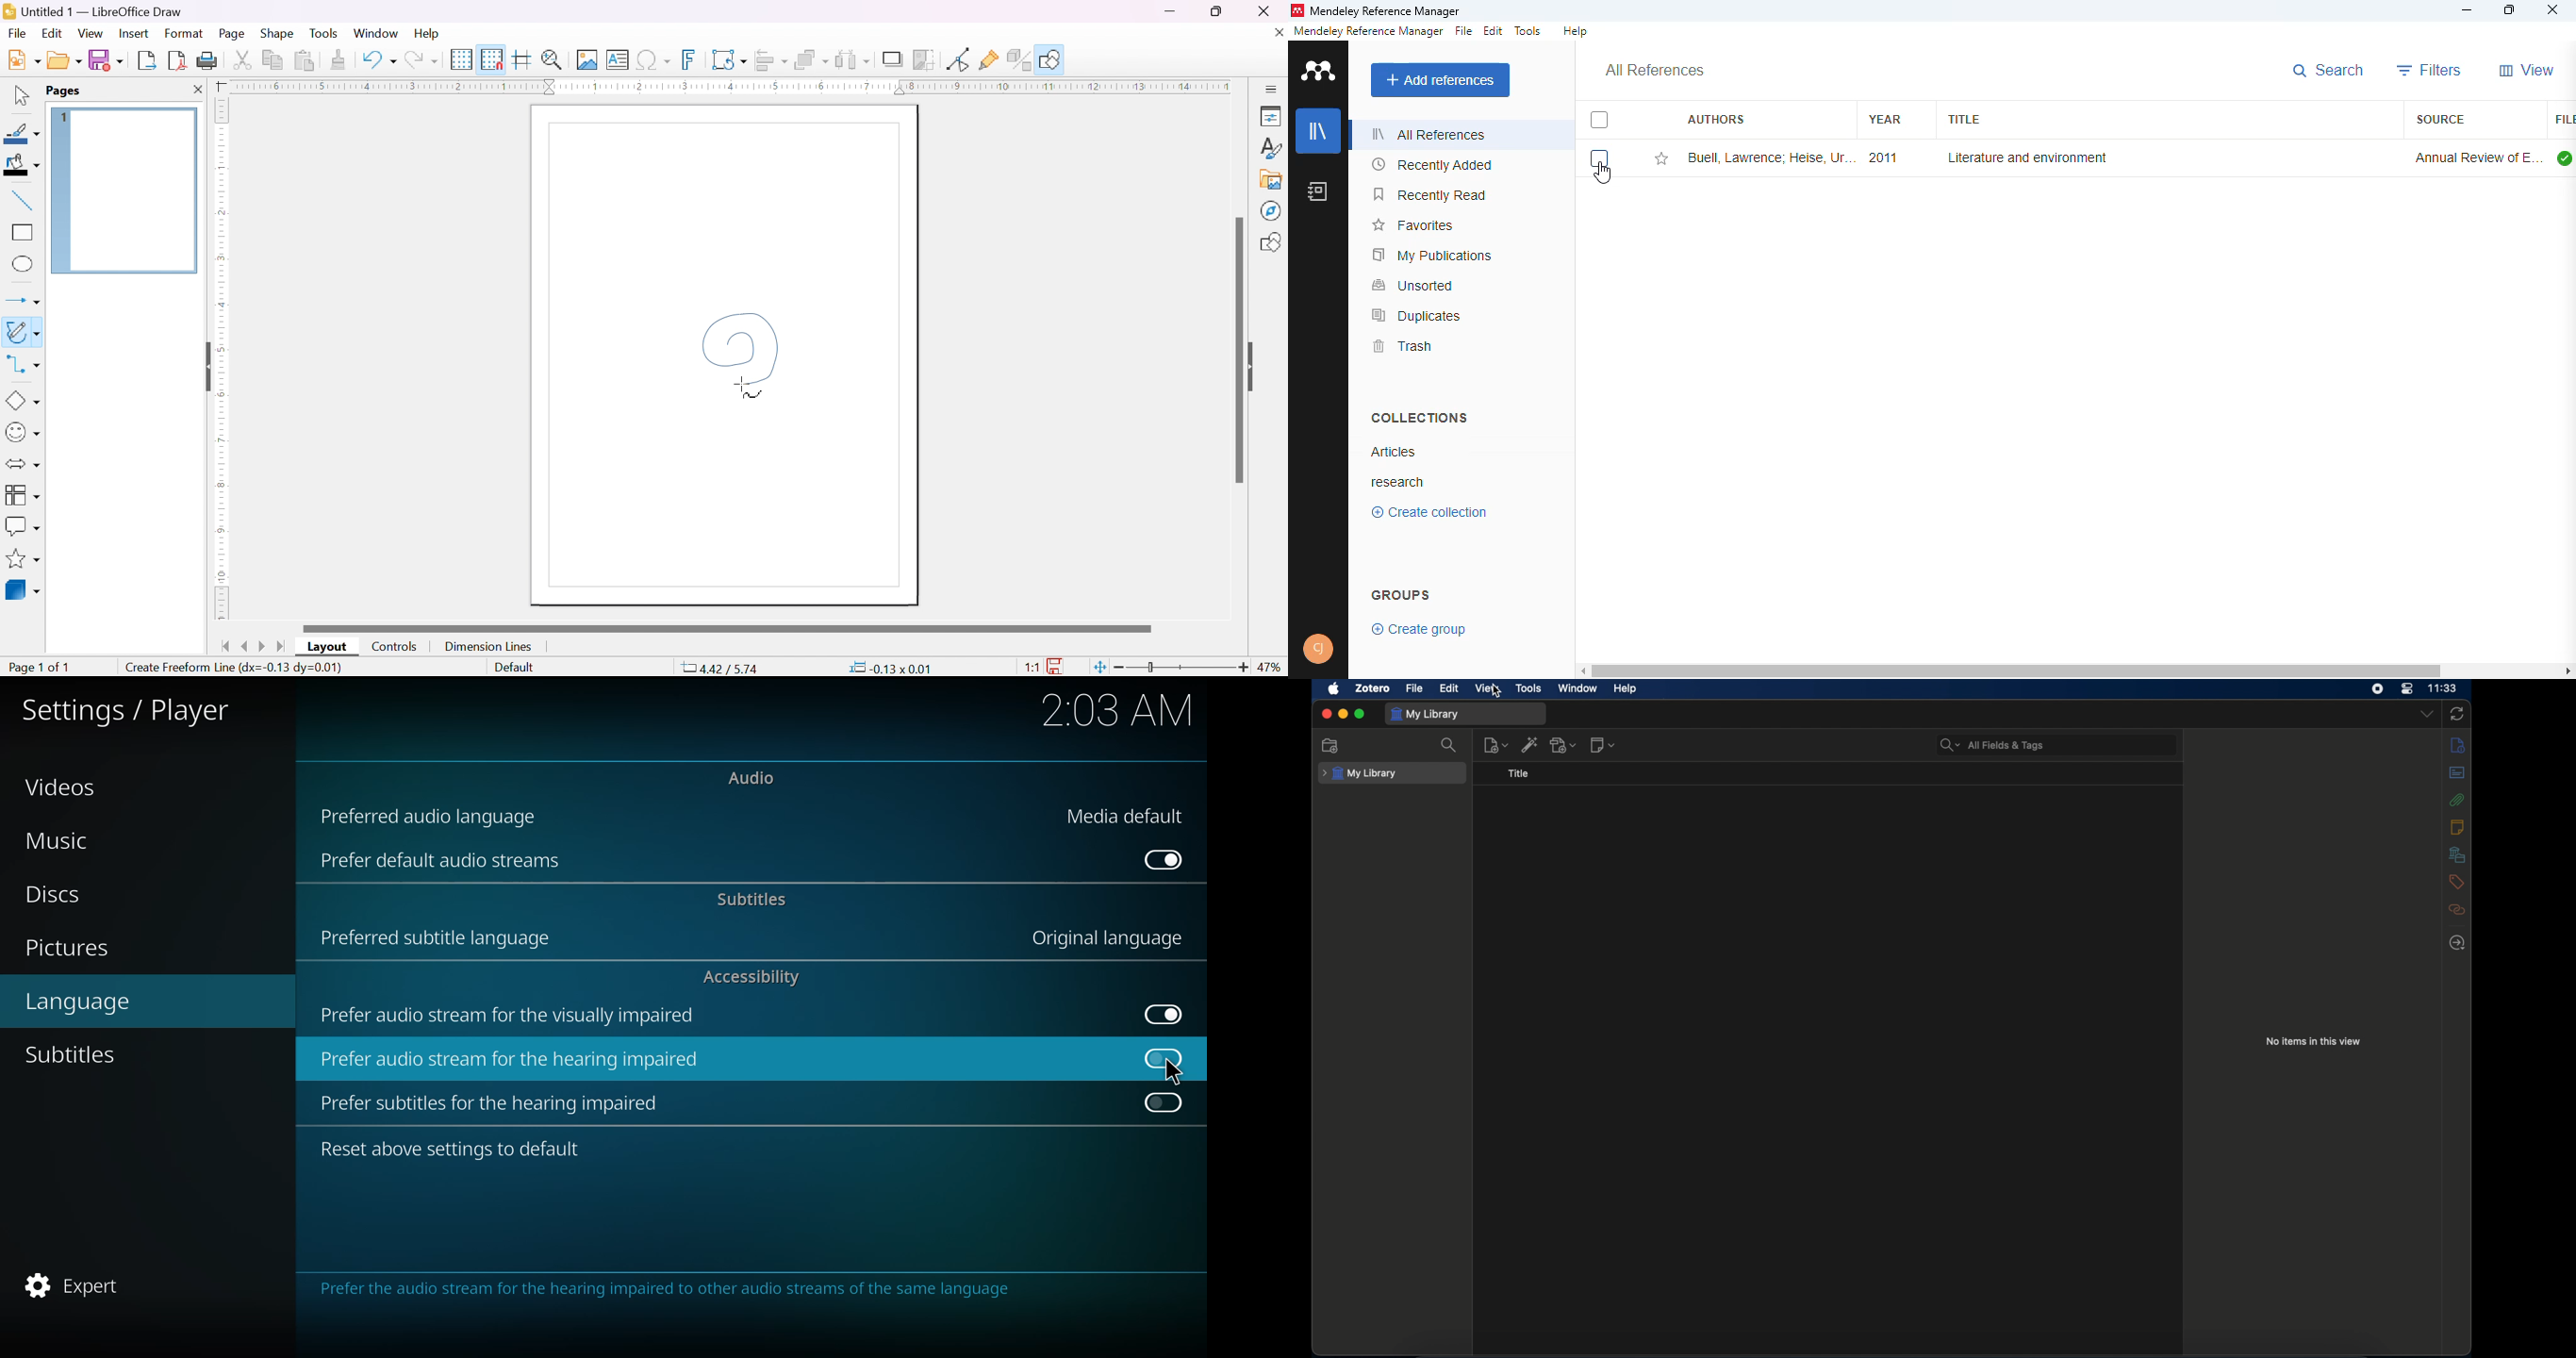 This screenshot has width=2576, height=1372. Describe the element at coordinates (1496, 746) in the screenshot. I see `new item` at that location.